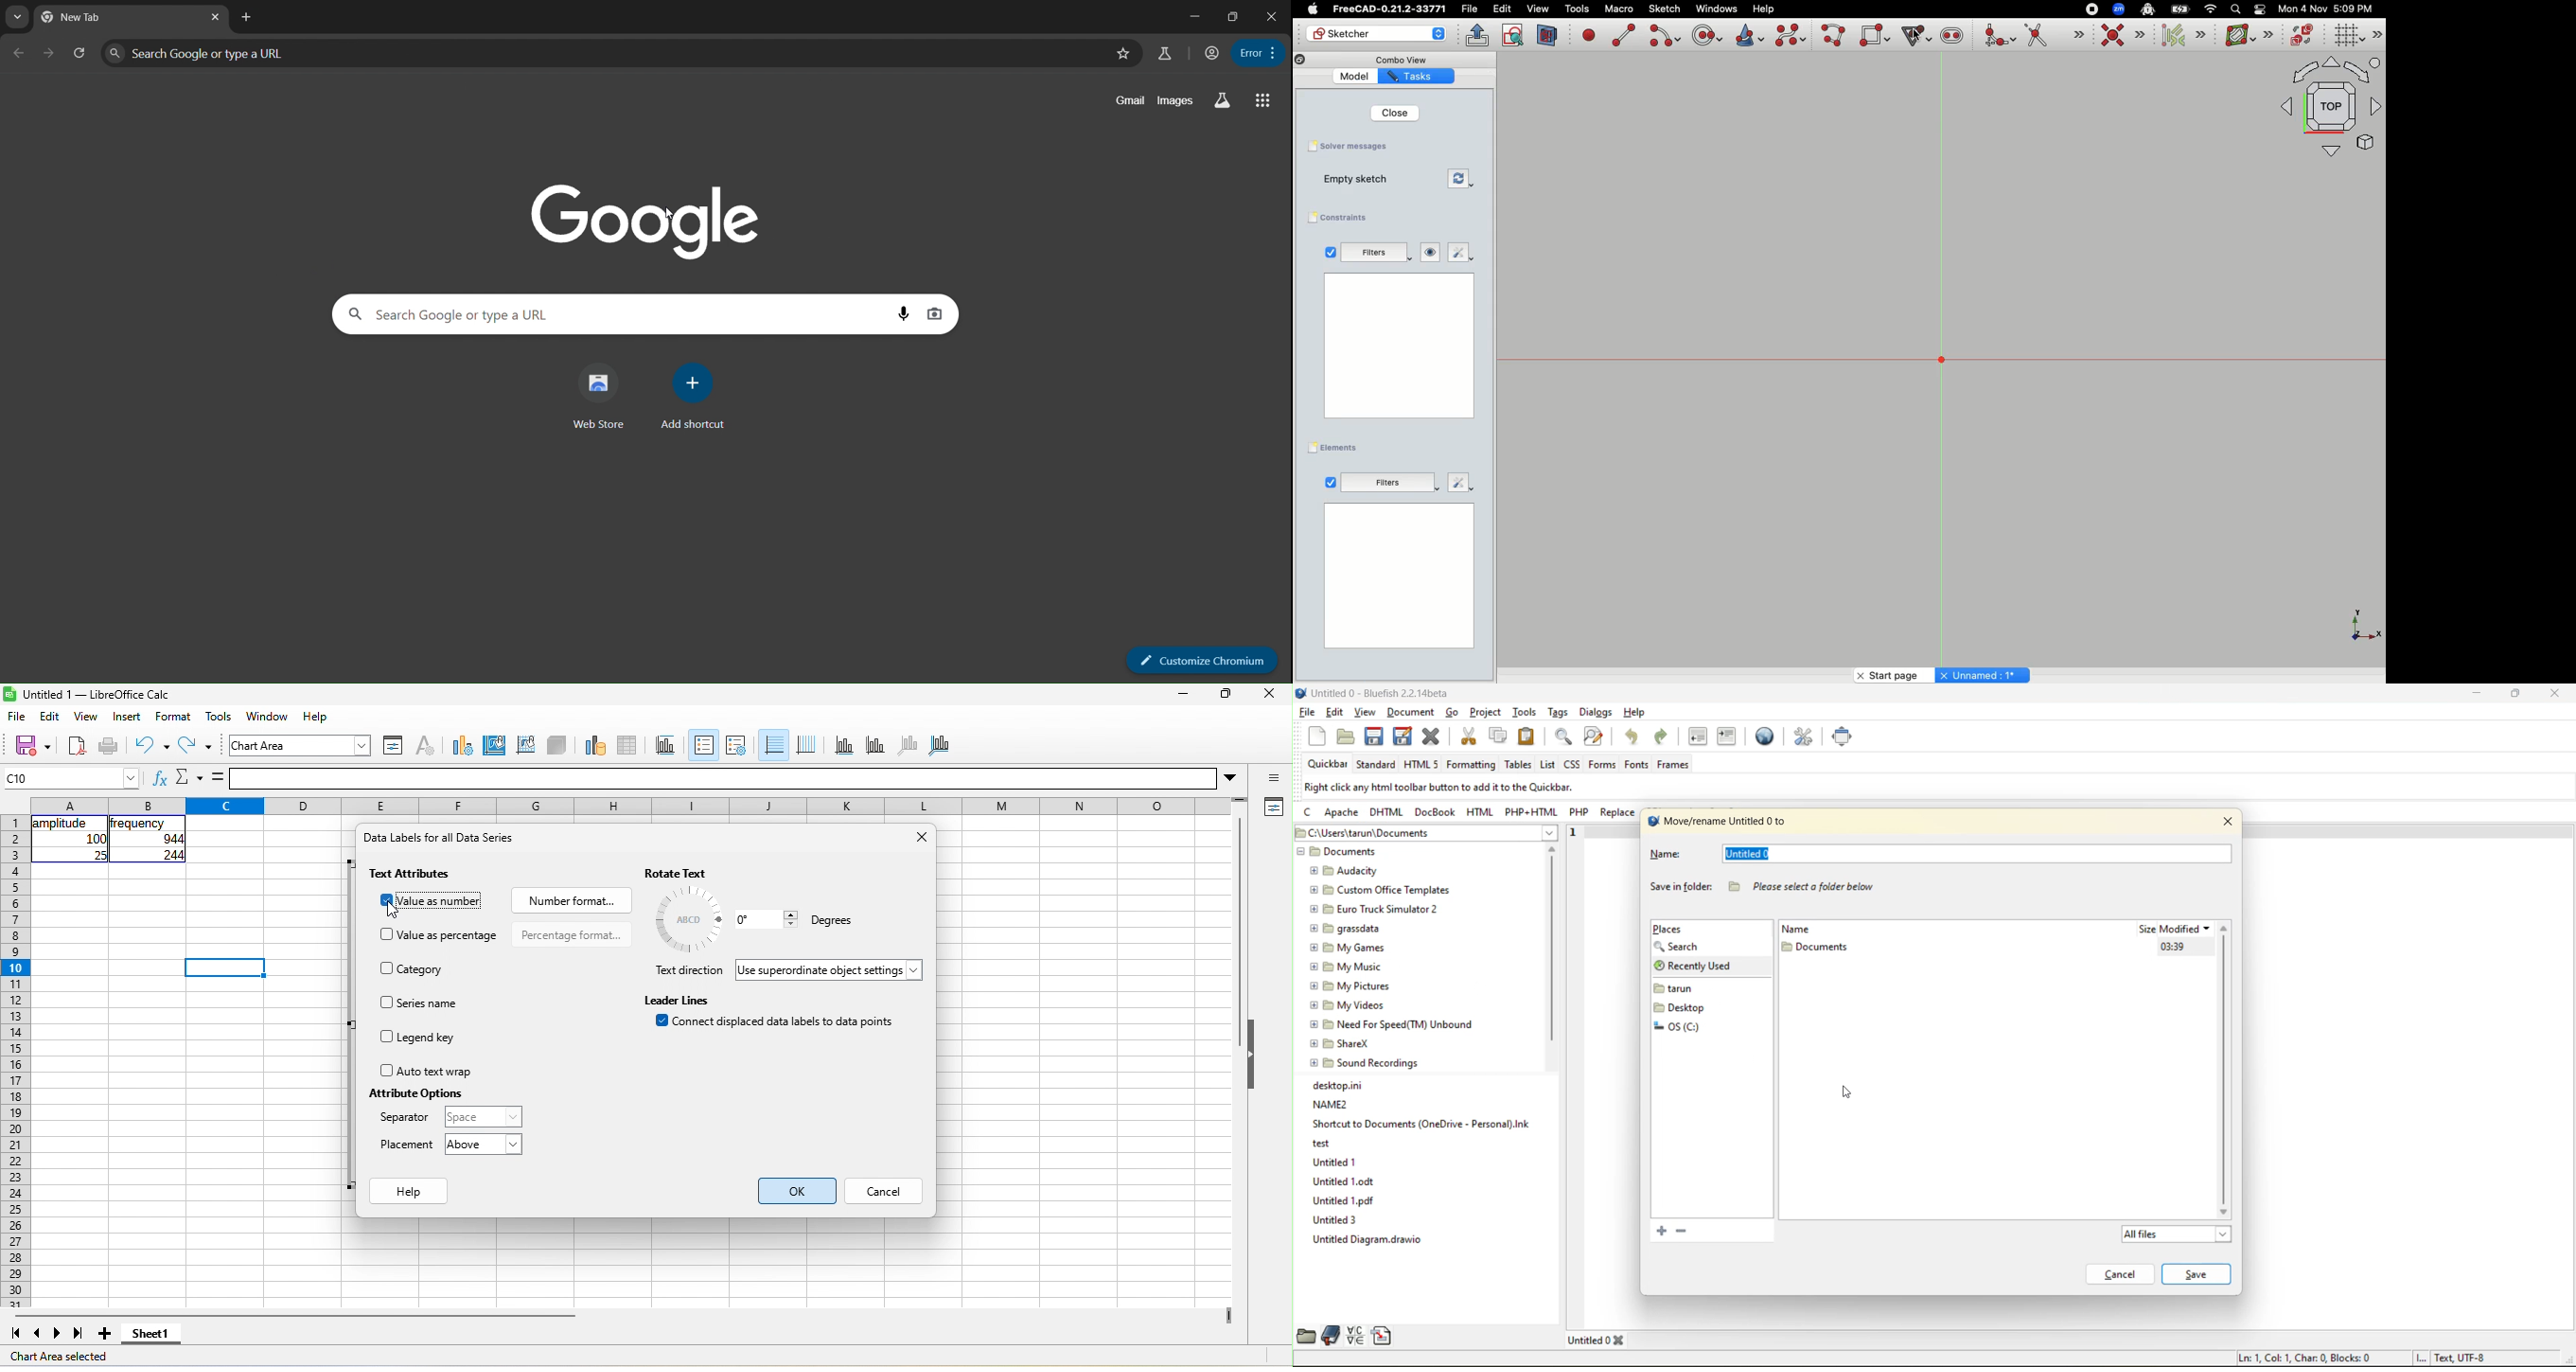 The height and width of the screenshot is (1372, 2576). Describe the element at coordinates (1462, 179) in the screenshot. I see `Forces recomputation of active document` at that location.